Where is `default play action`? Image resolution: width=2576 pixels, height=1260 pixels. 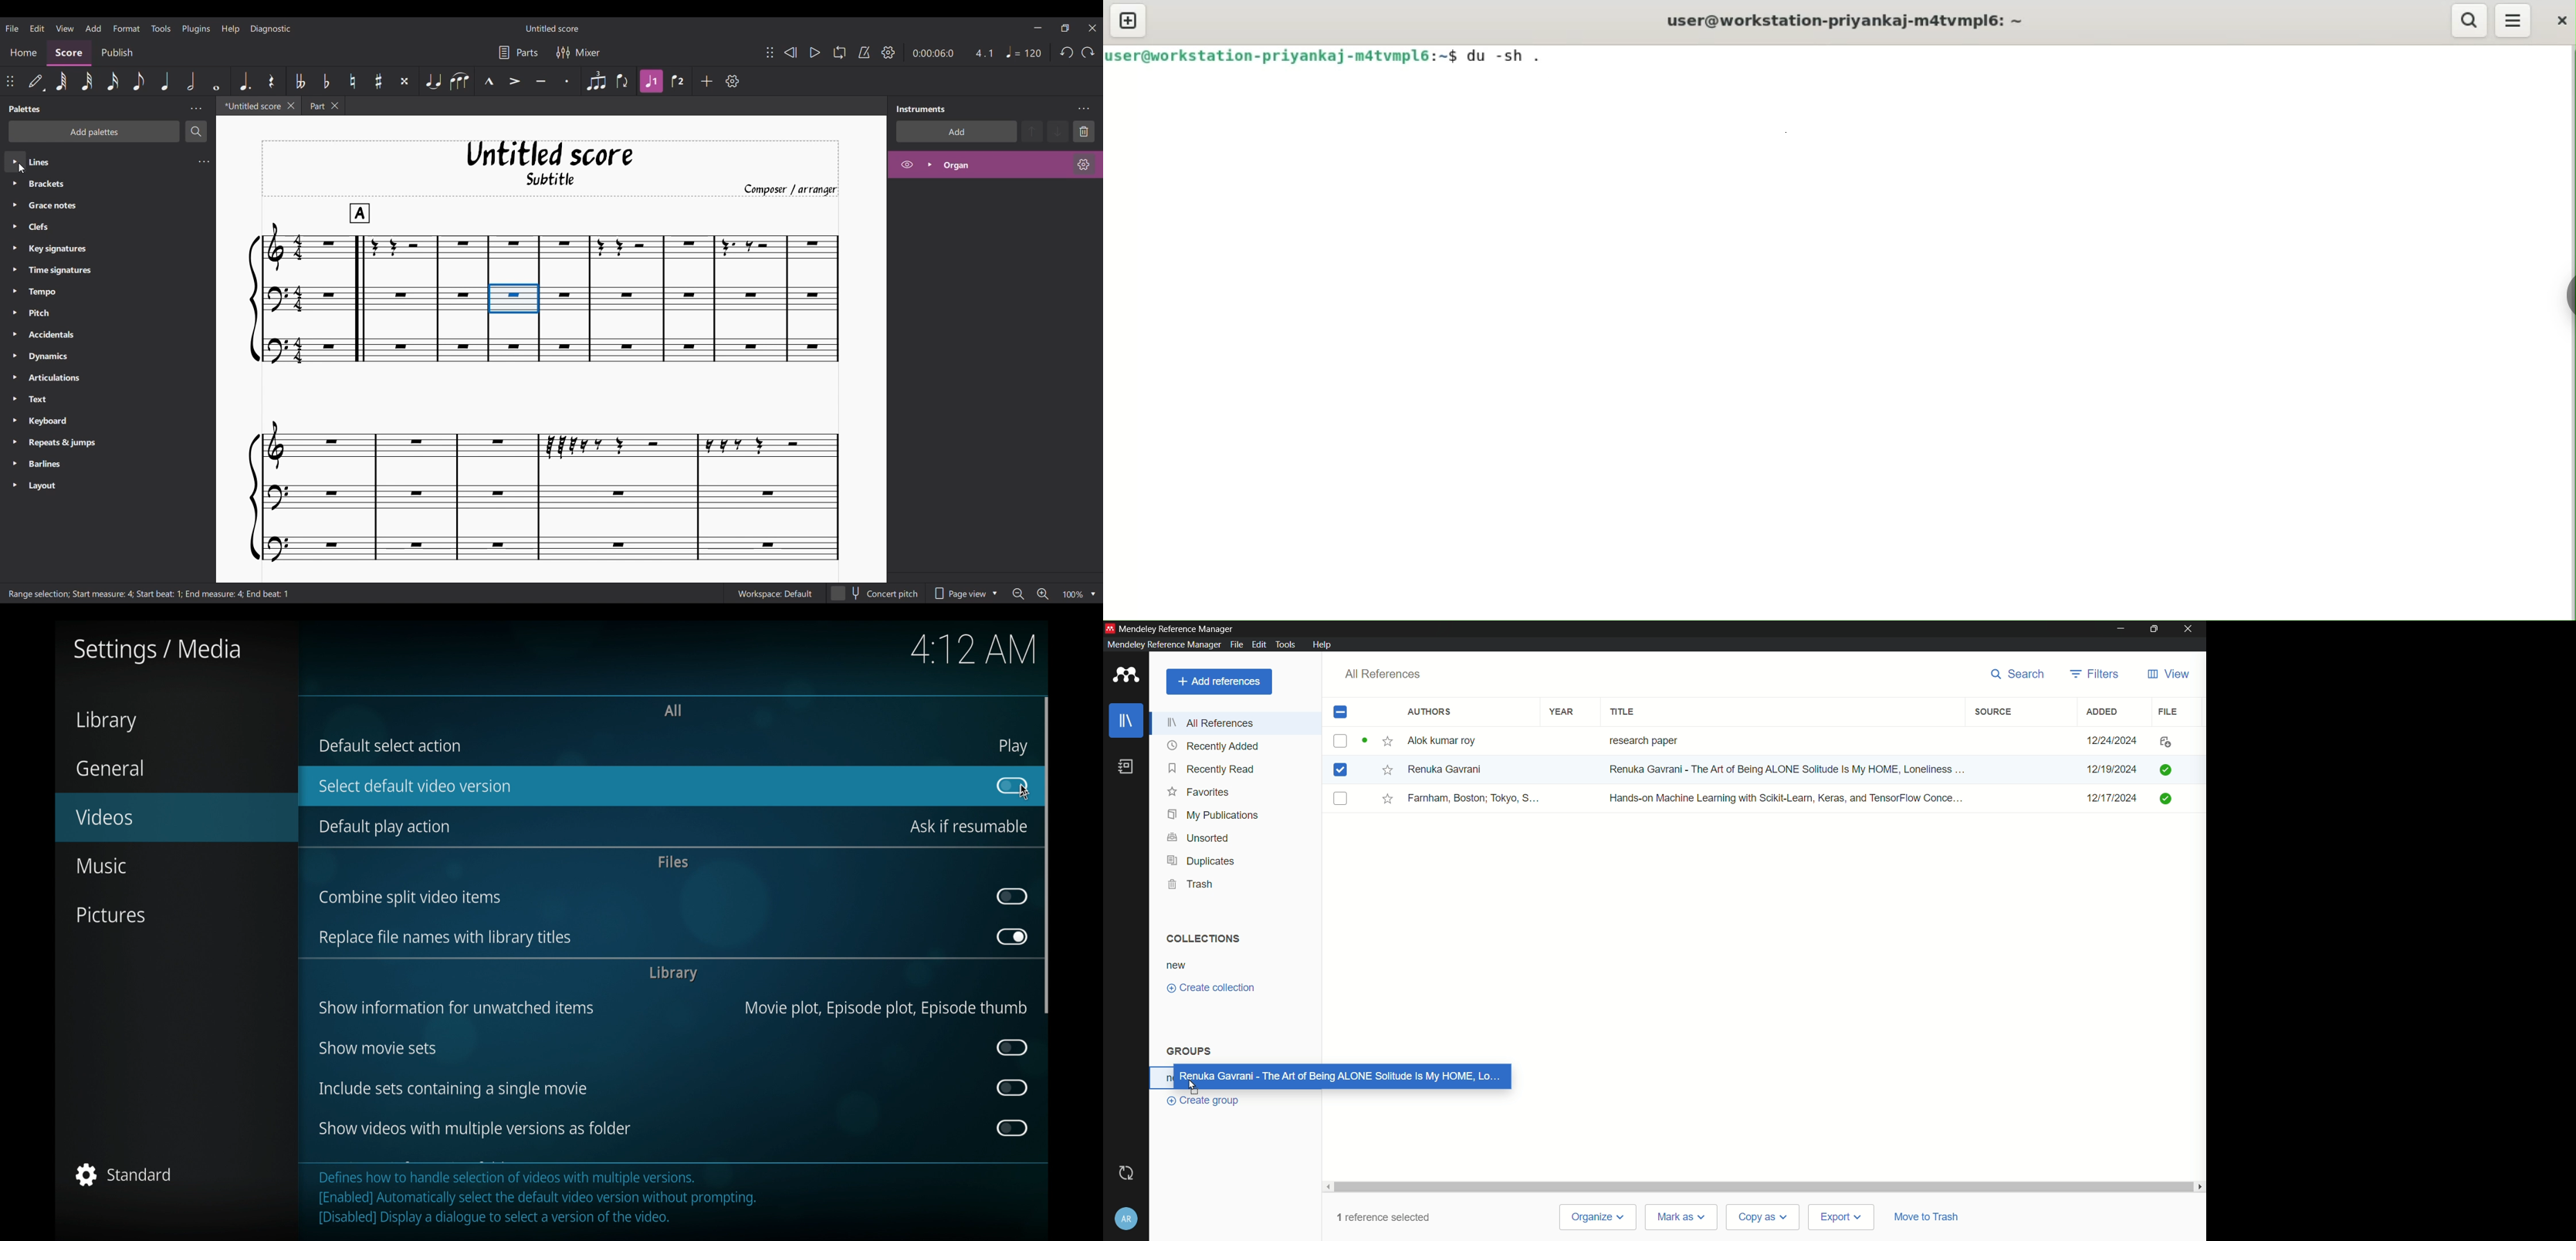
default play action is located at coordinates (382, 827).